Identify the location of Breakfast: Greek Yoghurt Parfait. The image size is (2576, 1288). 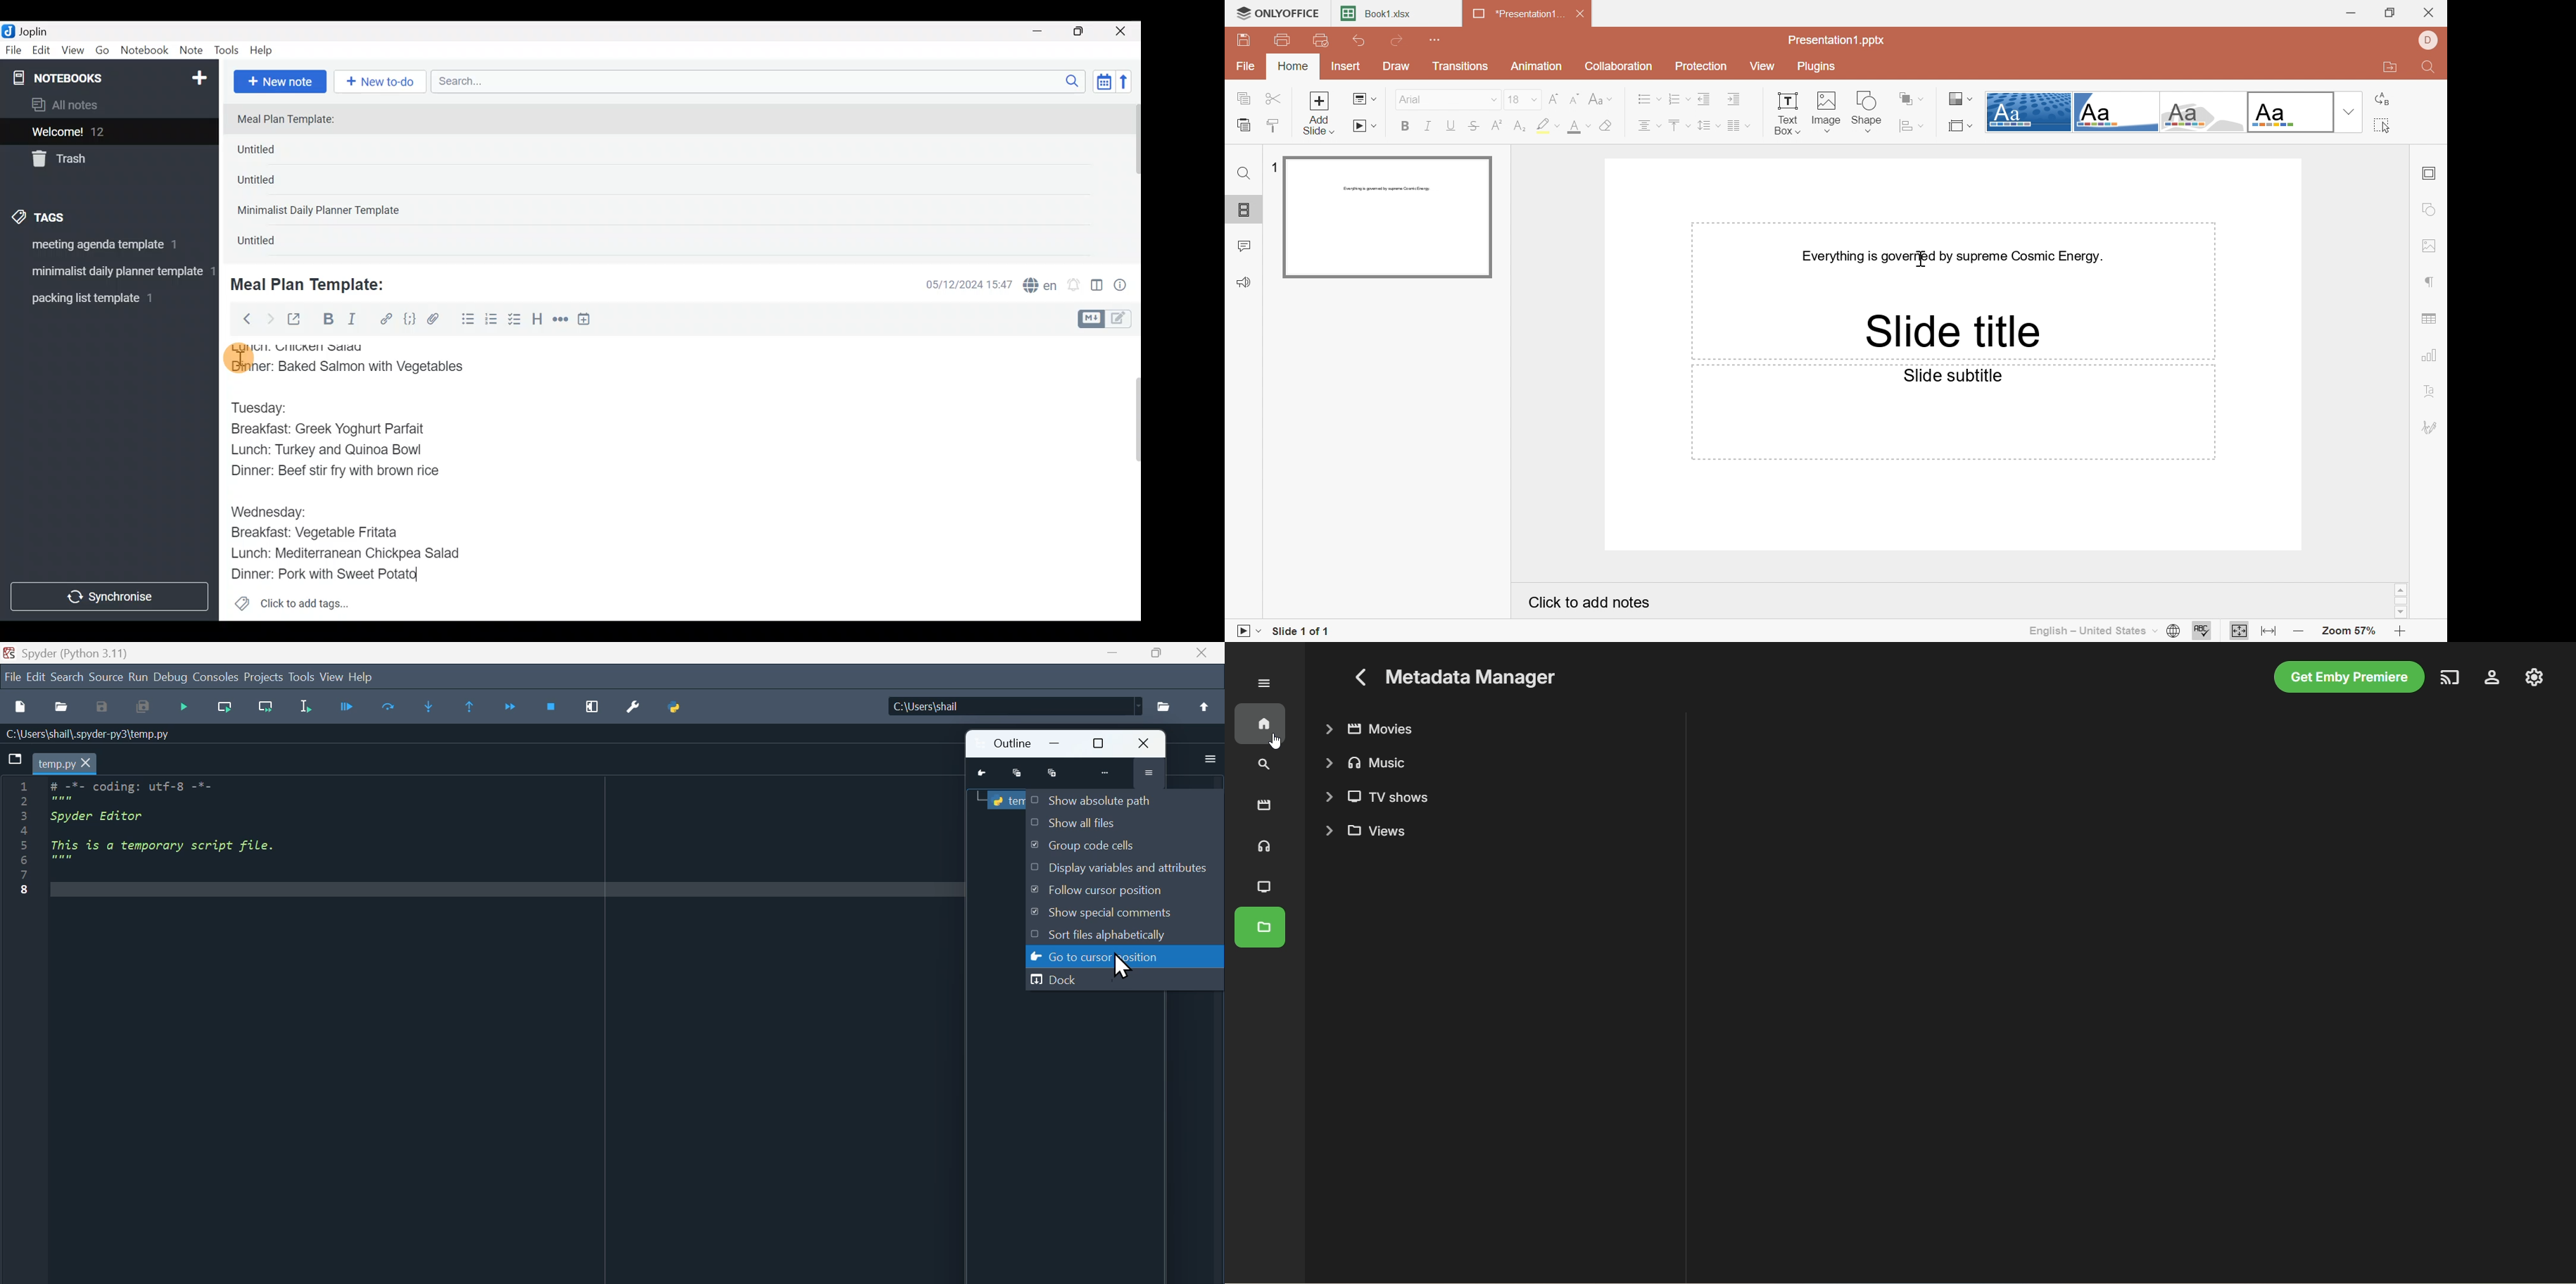
(336, 430).